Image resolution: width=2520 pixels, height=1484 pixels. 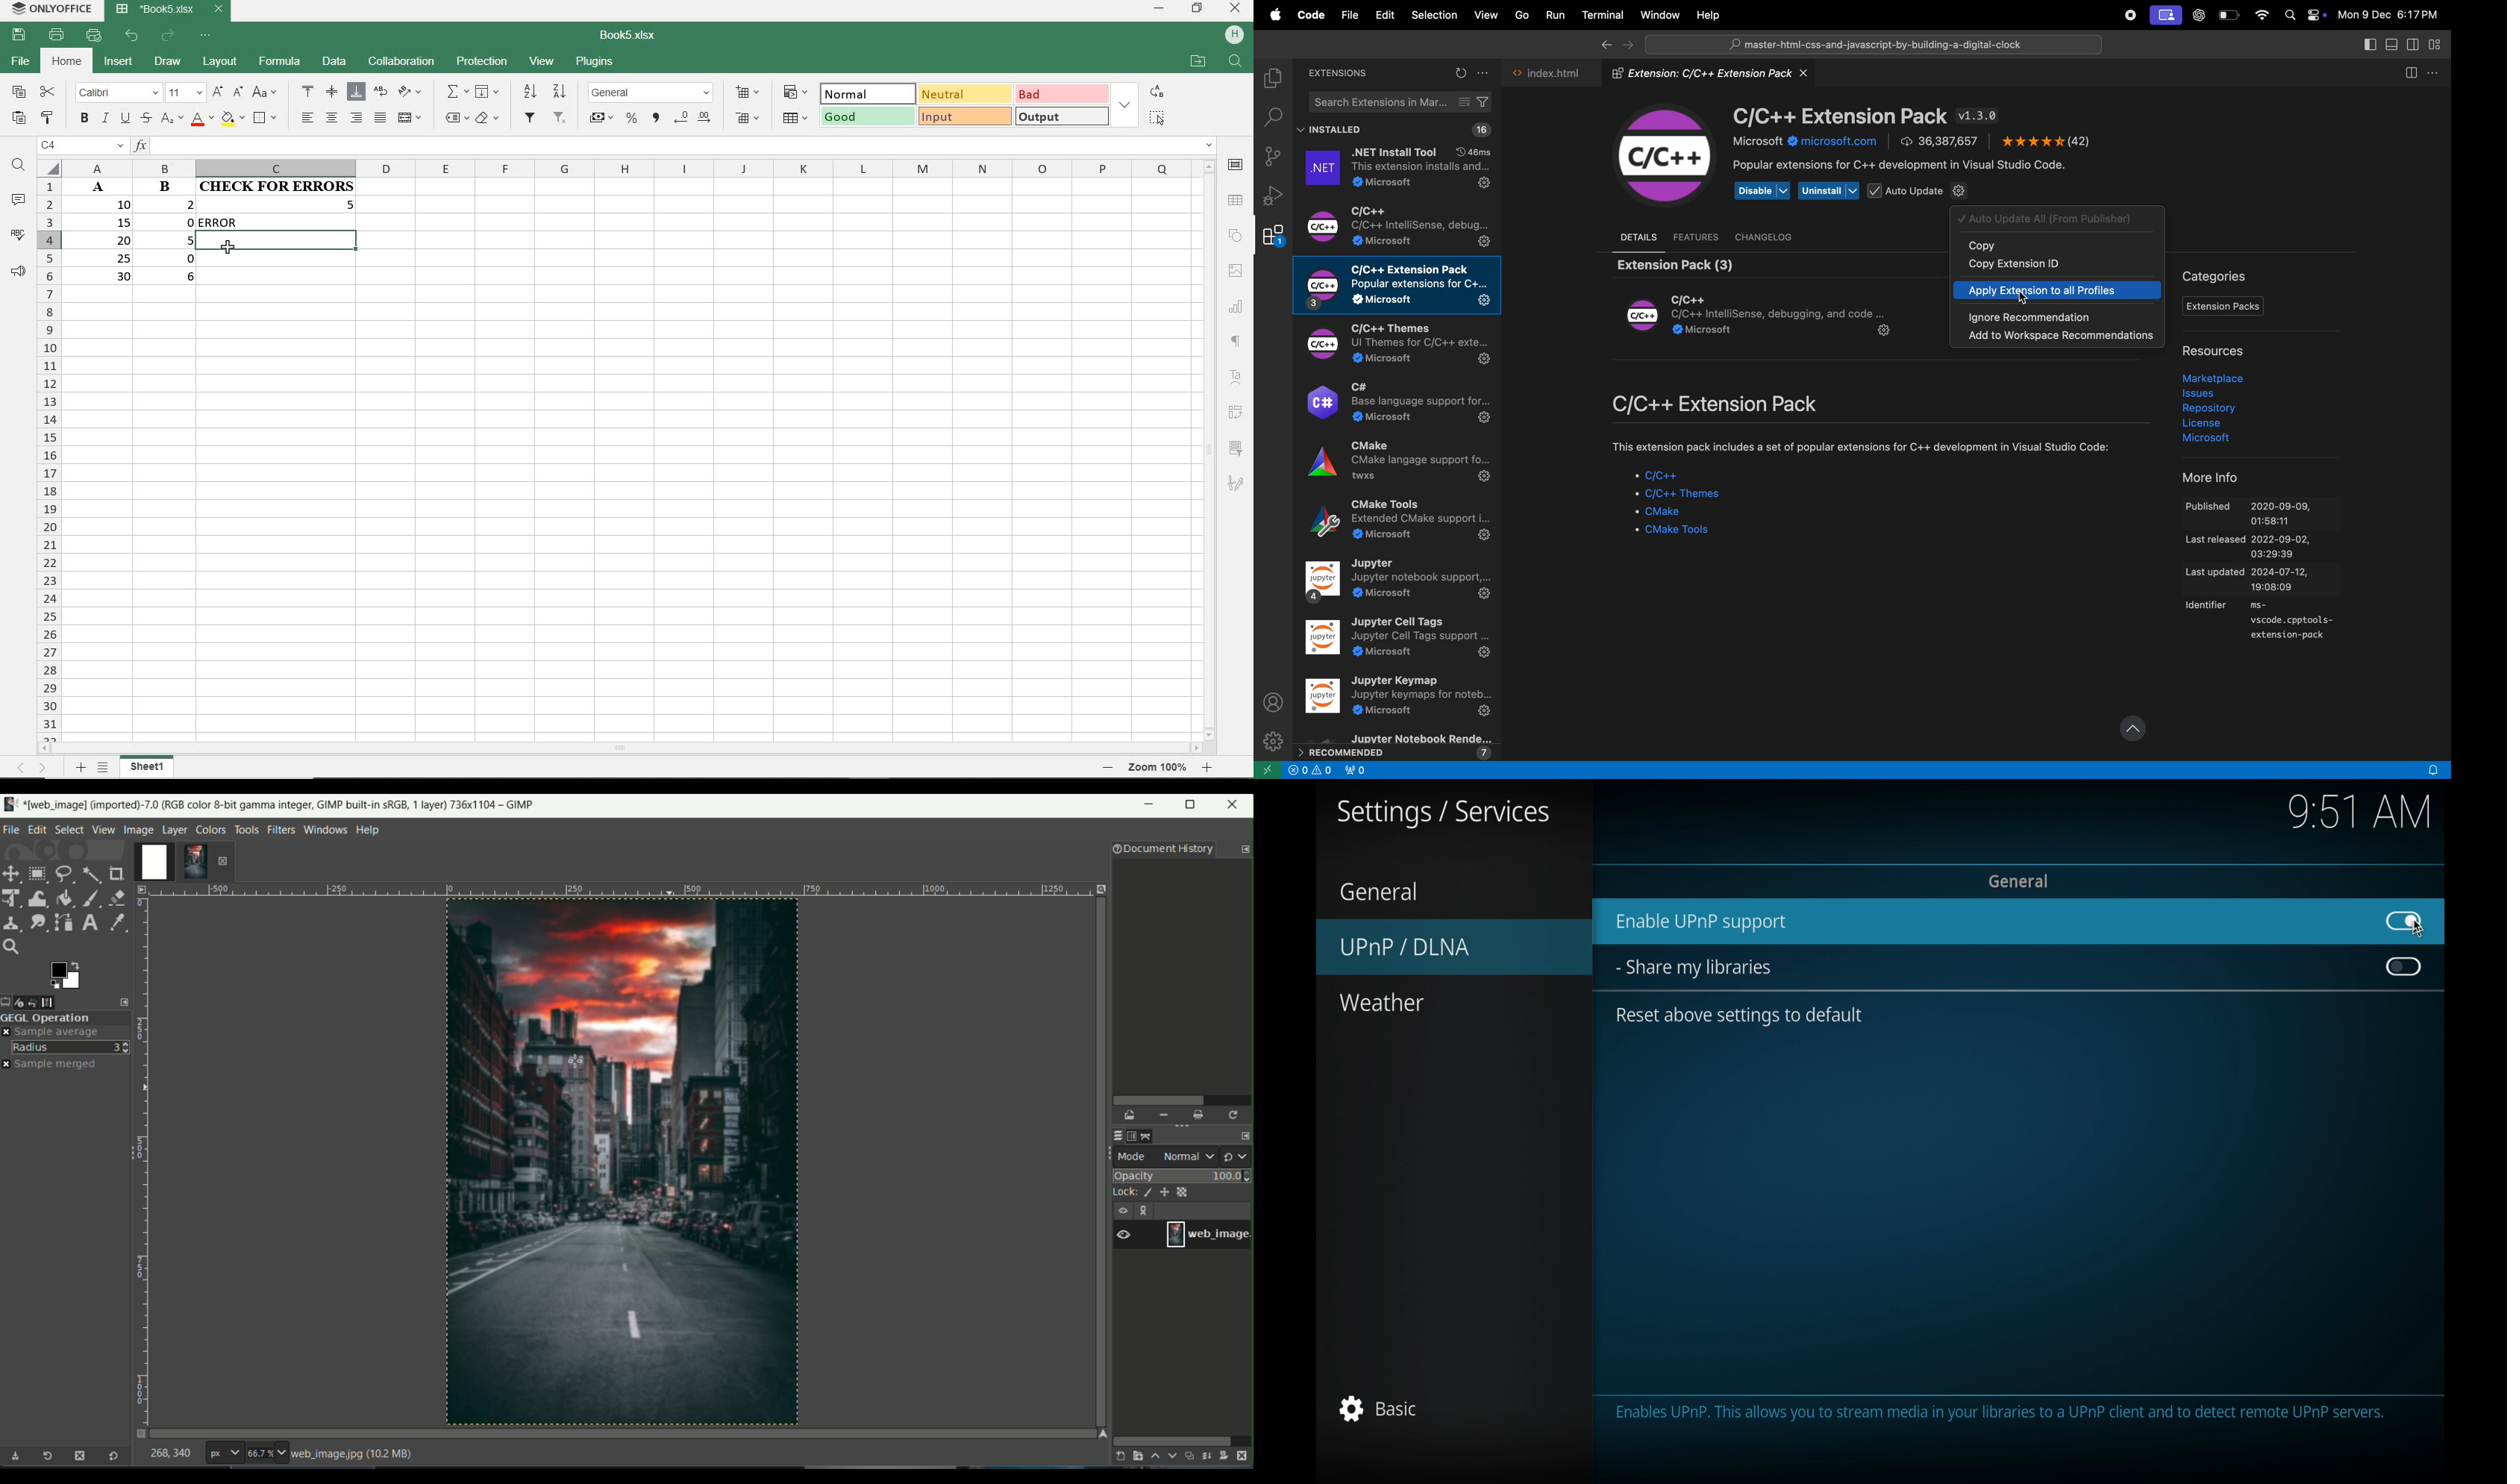 What do you see at coordinates (1460, 73) in the screenshot?
I see `refresh` at bounding box center [1460, 73].